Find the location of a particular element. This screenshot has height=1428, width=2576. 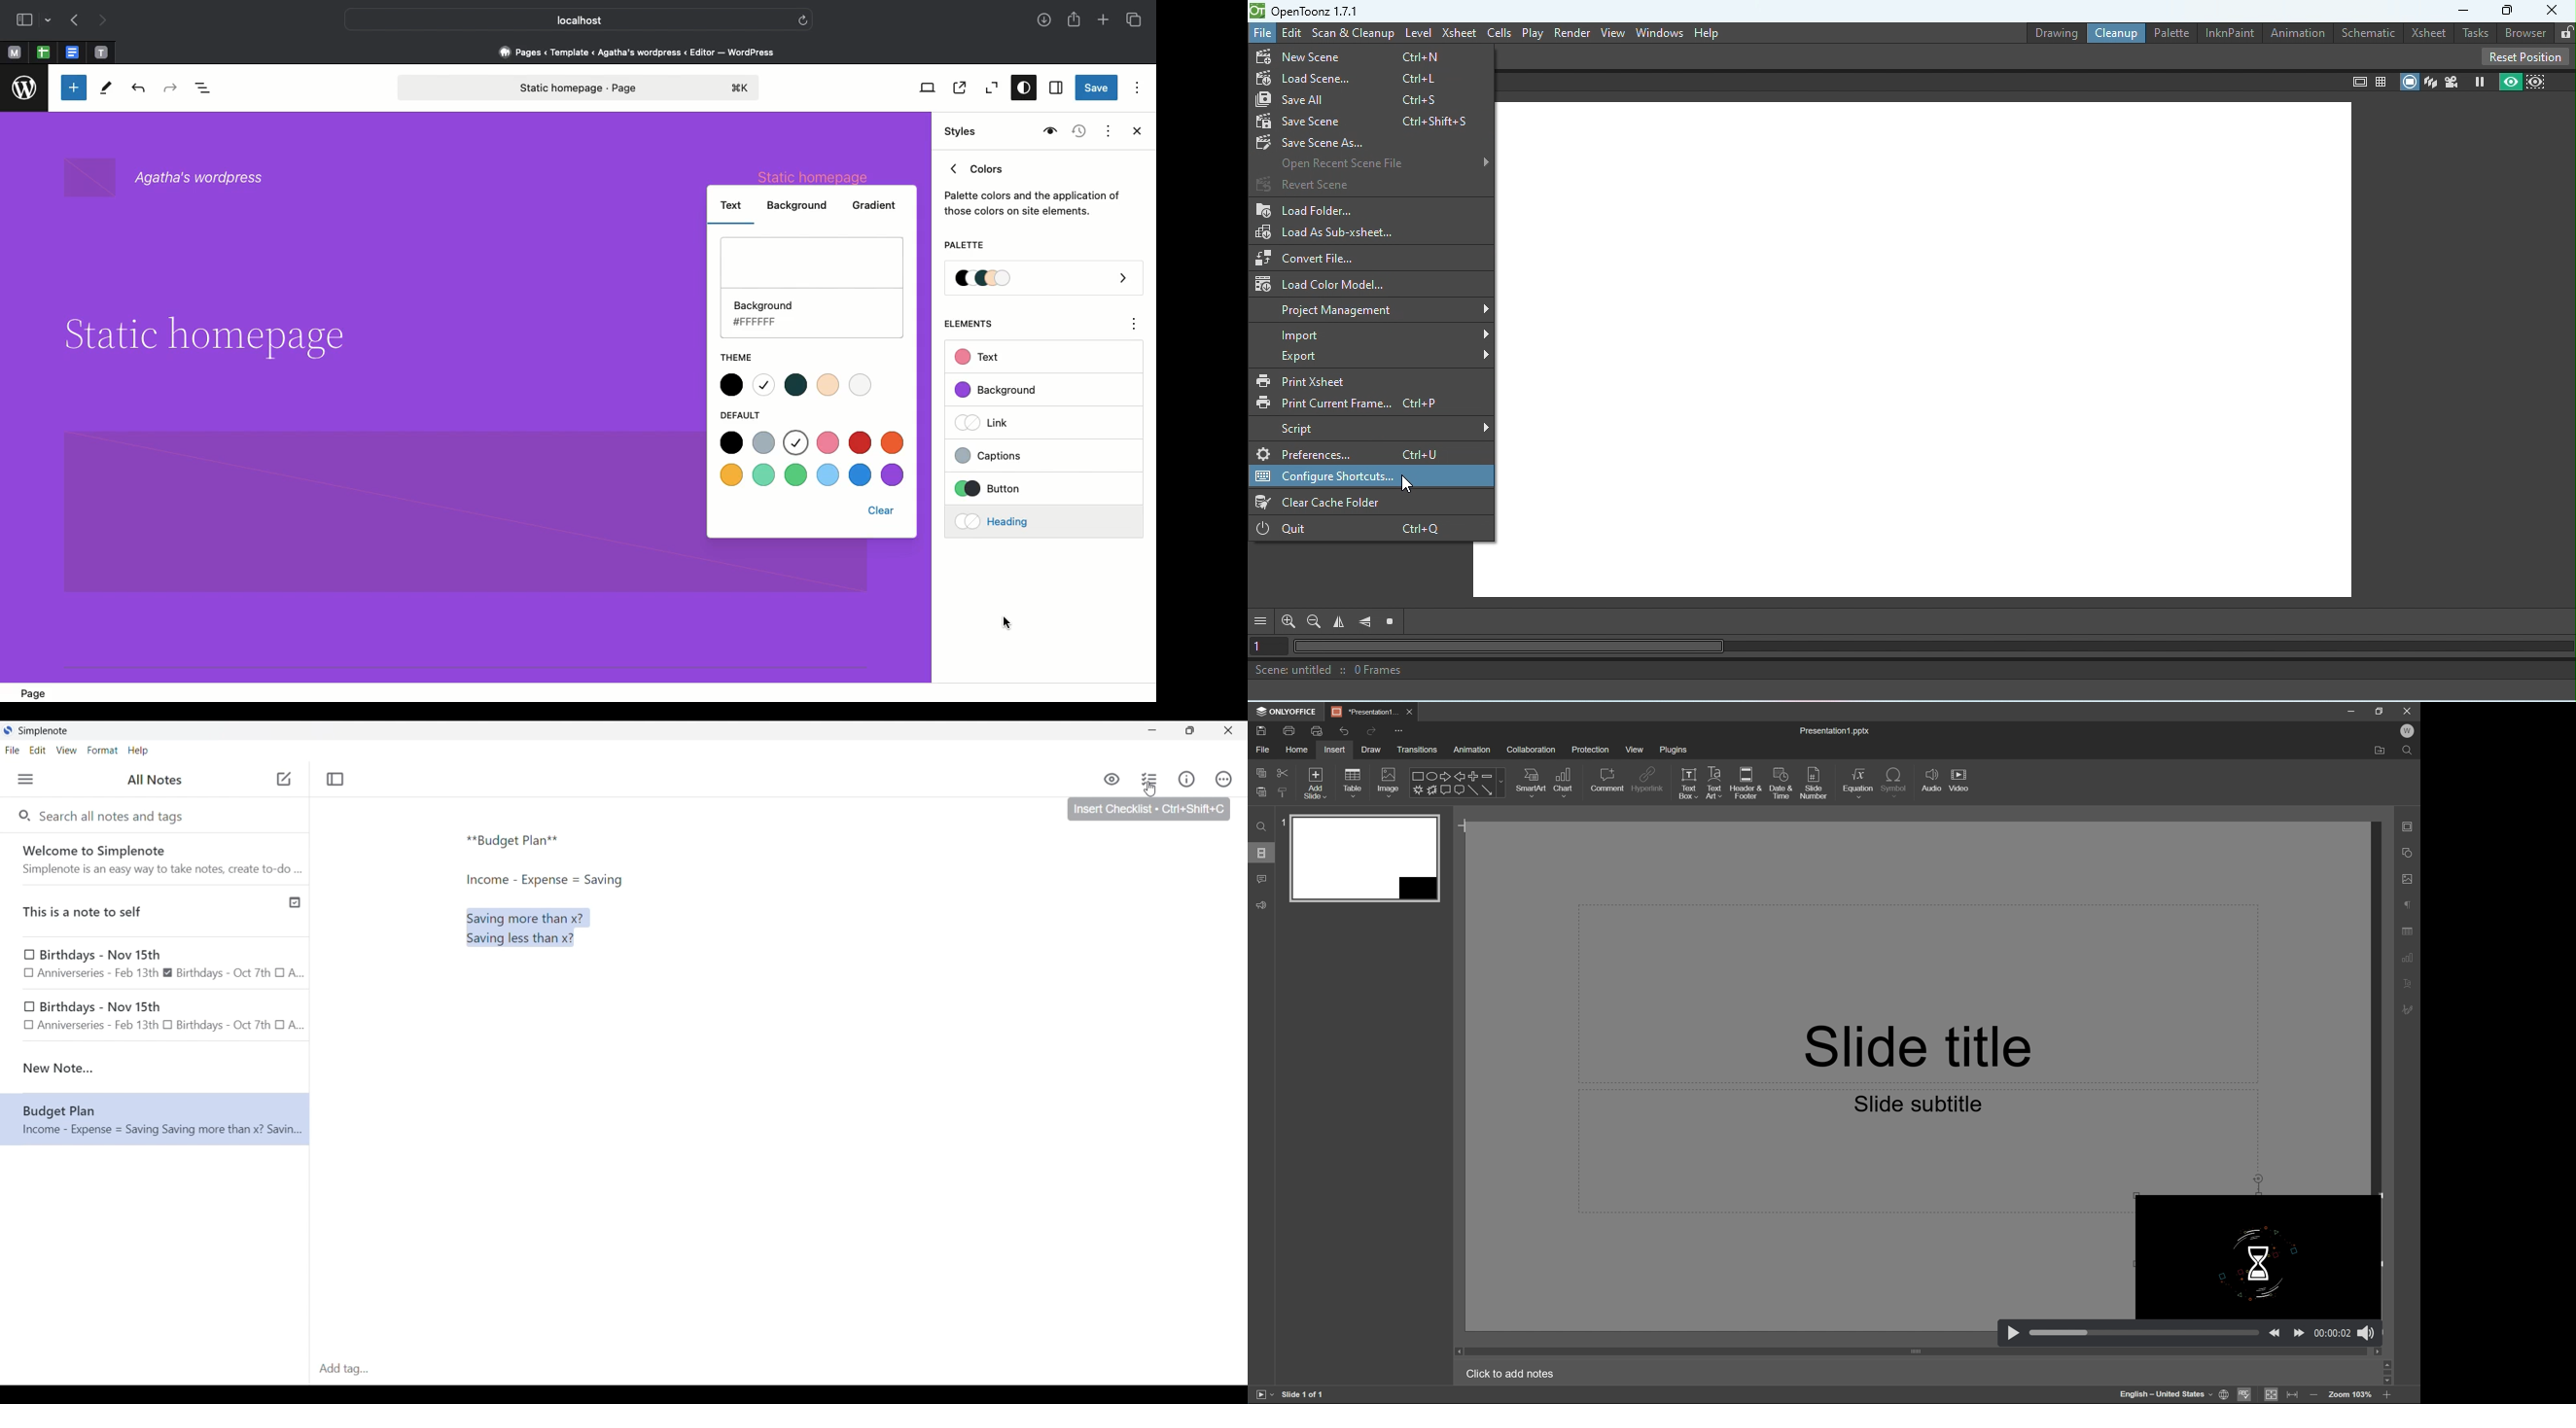

English - United States is located at coordinates (2164, 1394).